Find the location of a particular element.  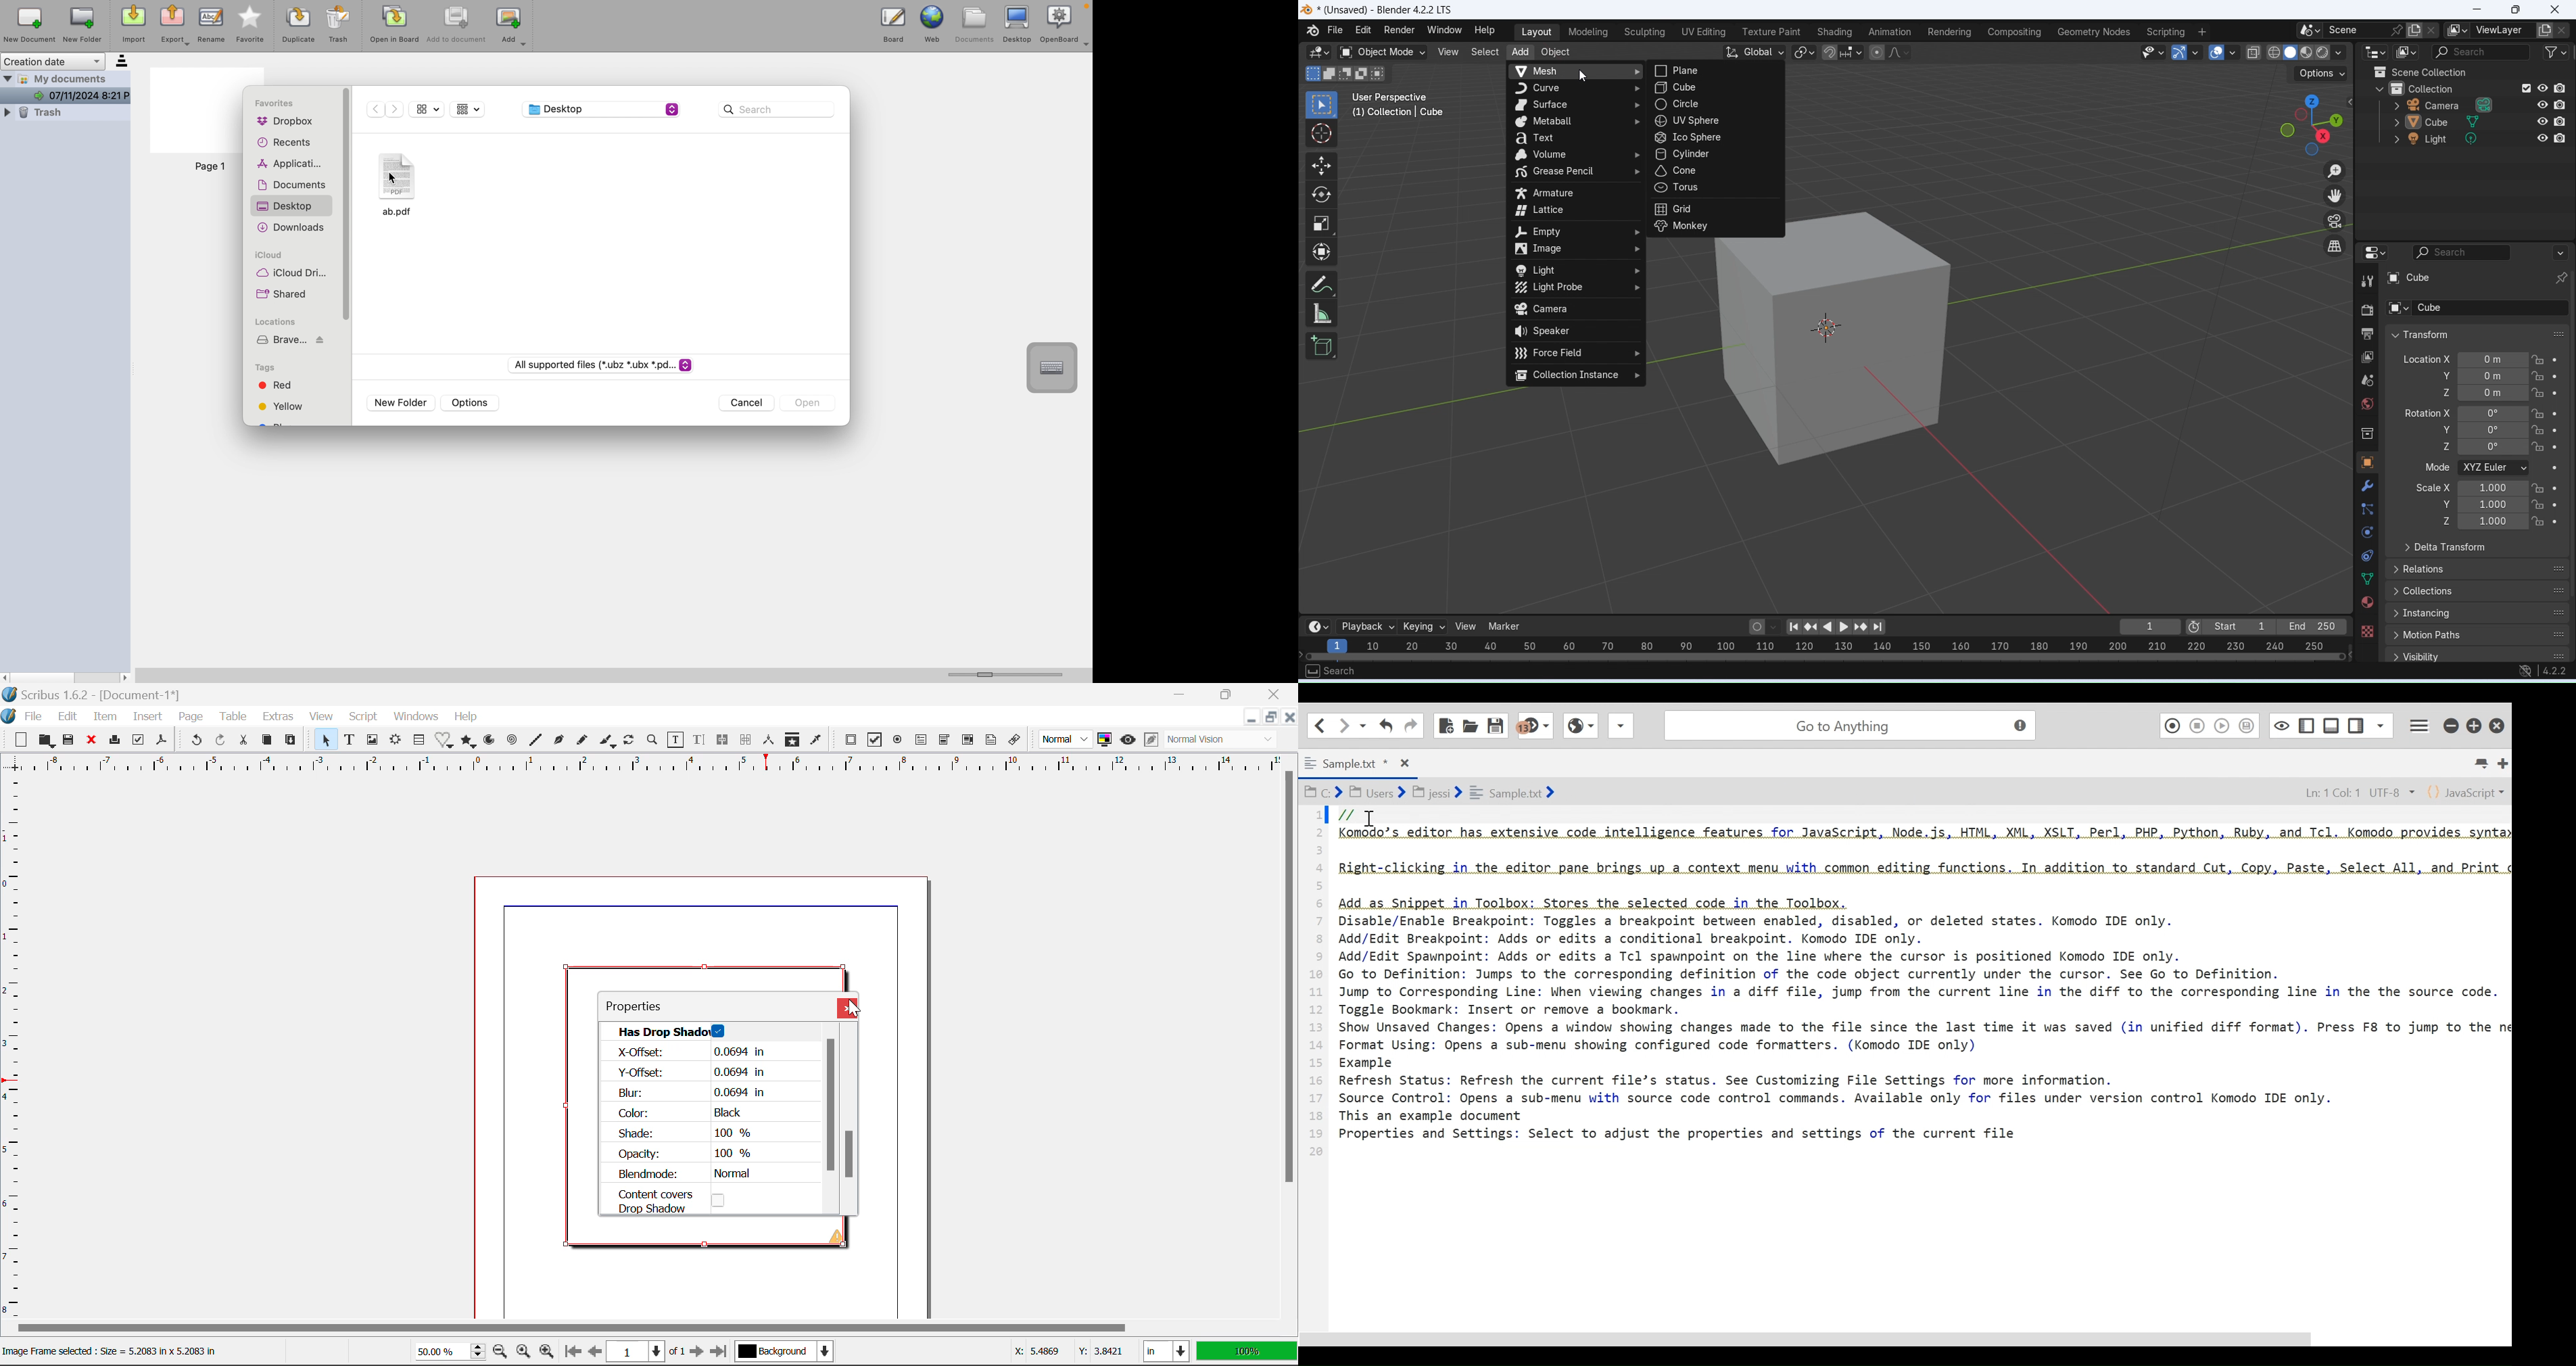

Copy is located at coordinates (267, 742).